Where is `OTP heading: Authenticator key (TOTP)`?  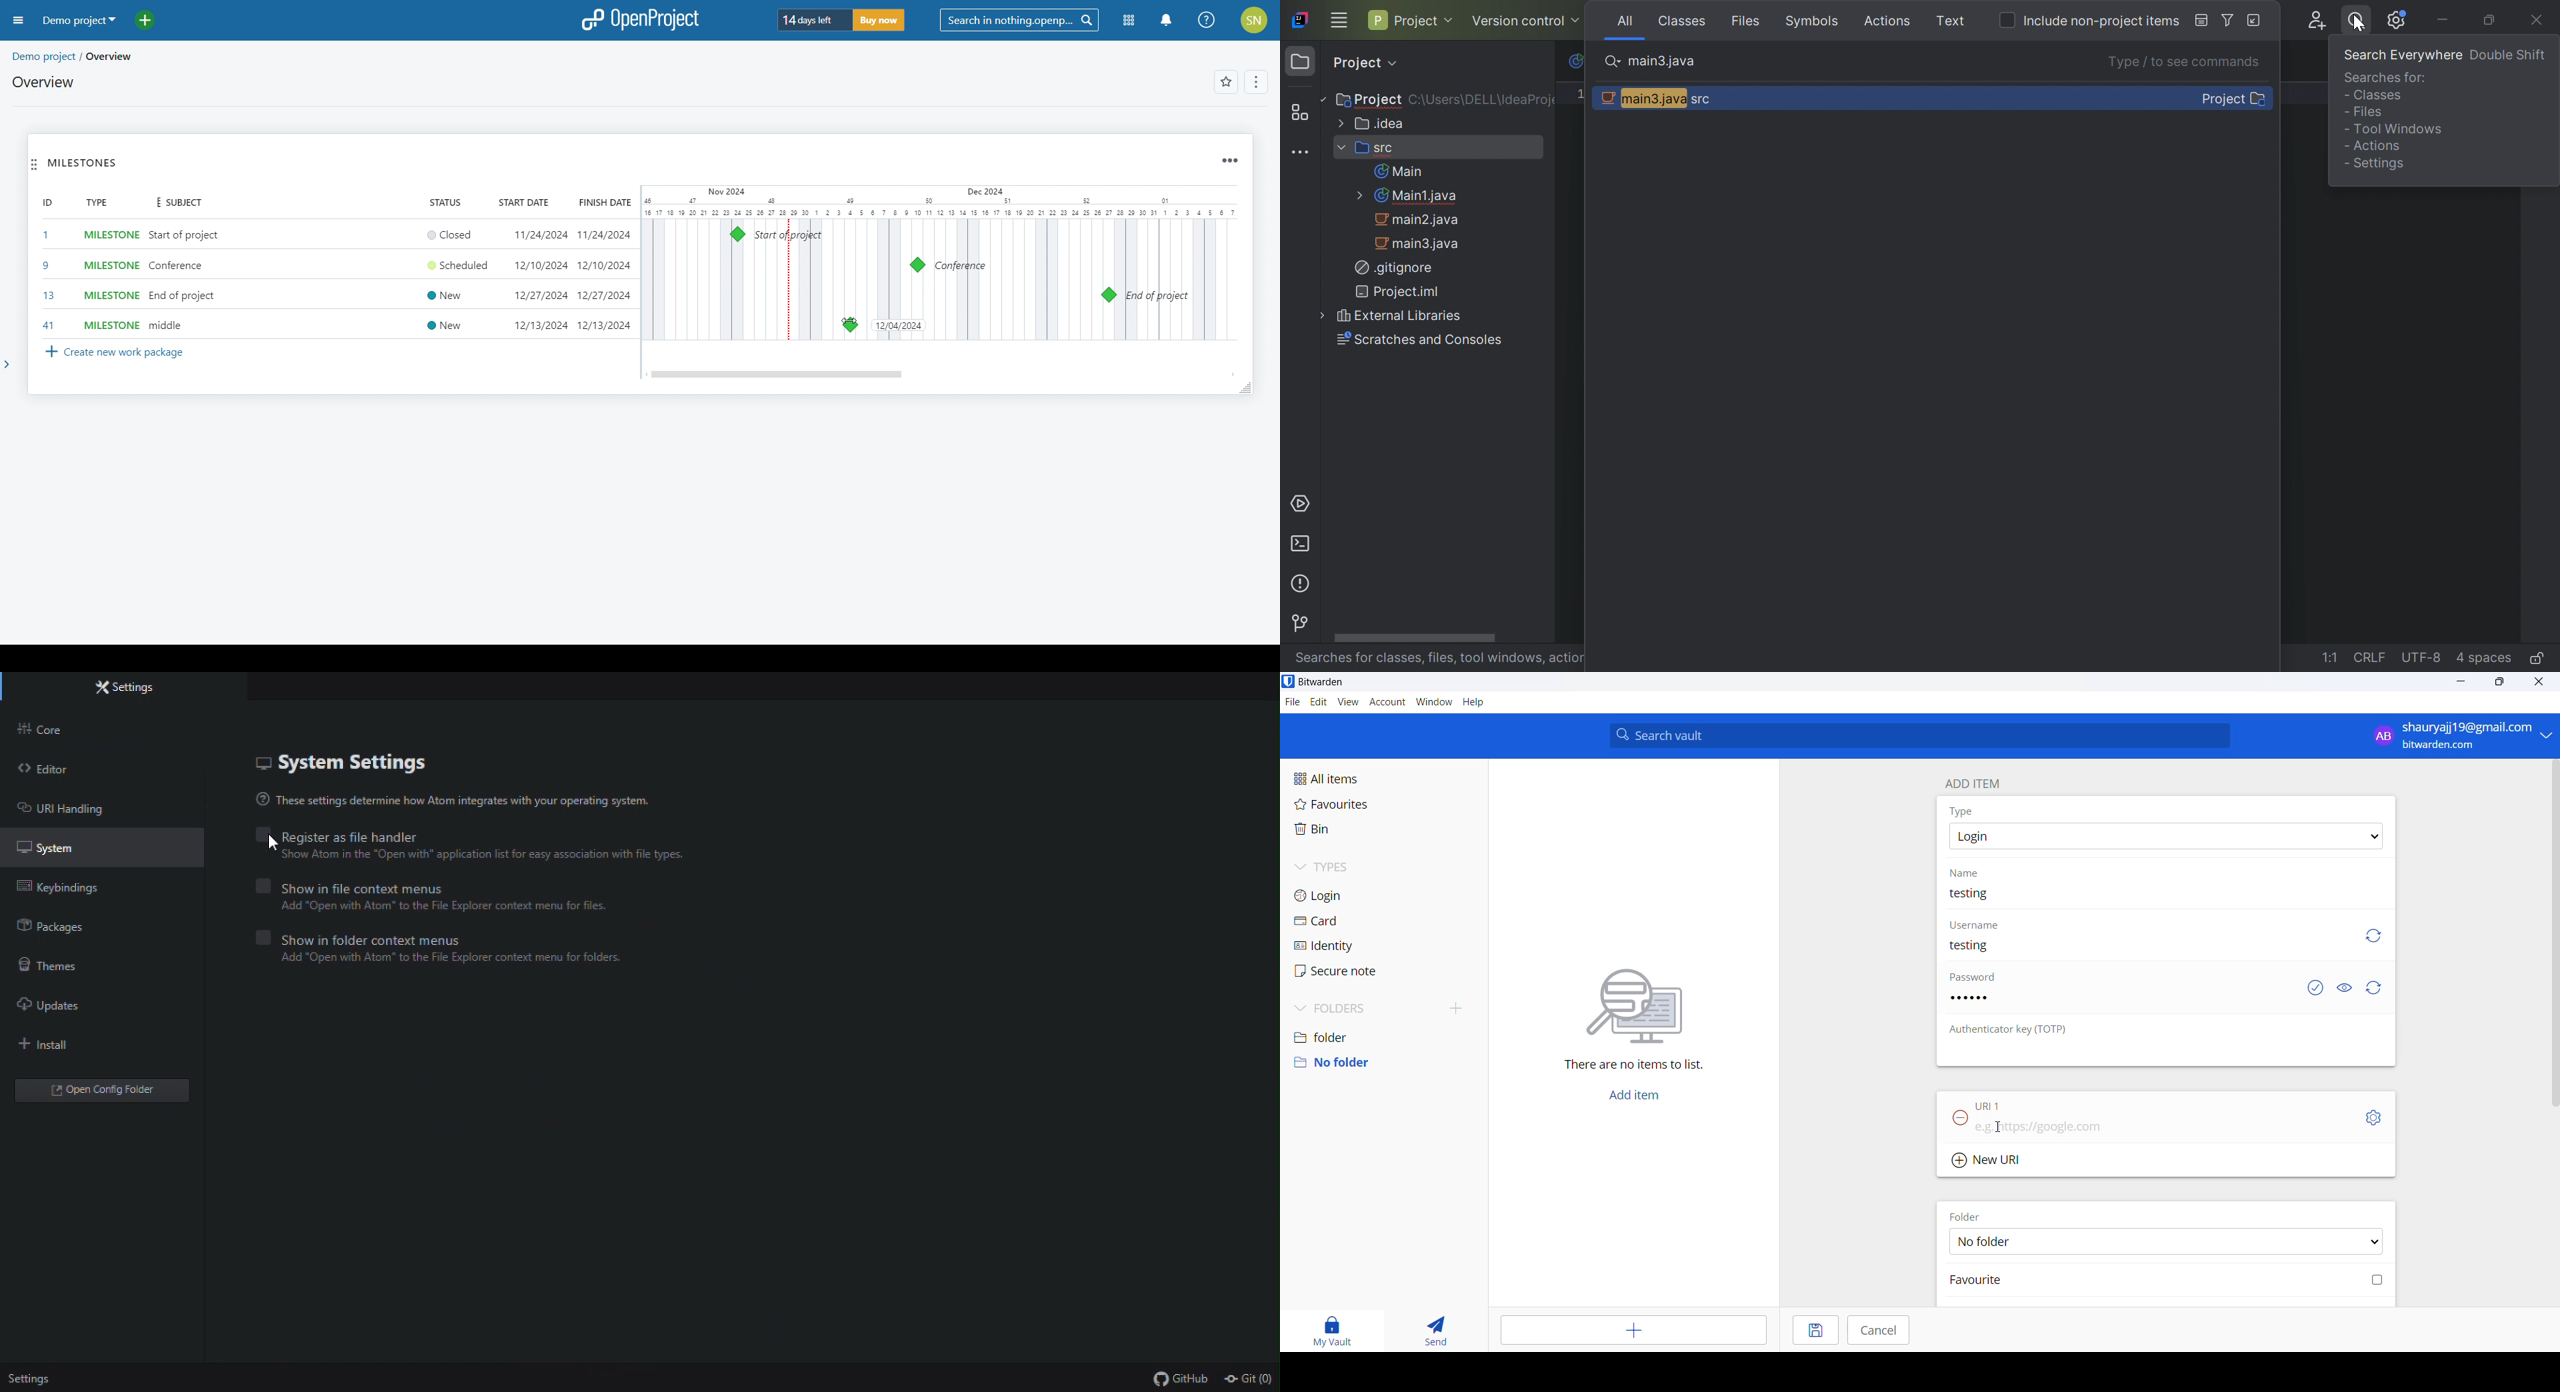 OTP heading: Authenticator key (TOTP) is located at coordinates (2013, 1029).